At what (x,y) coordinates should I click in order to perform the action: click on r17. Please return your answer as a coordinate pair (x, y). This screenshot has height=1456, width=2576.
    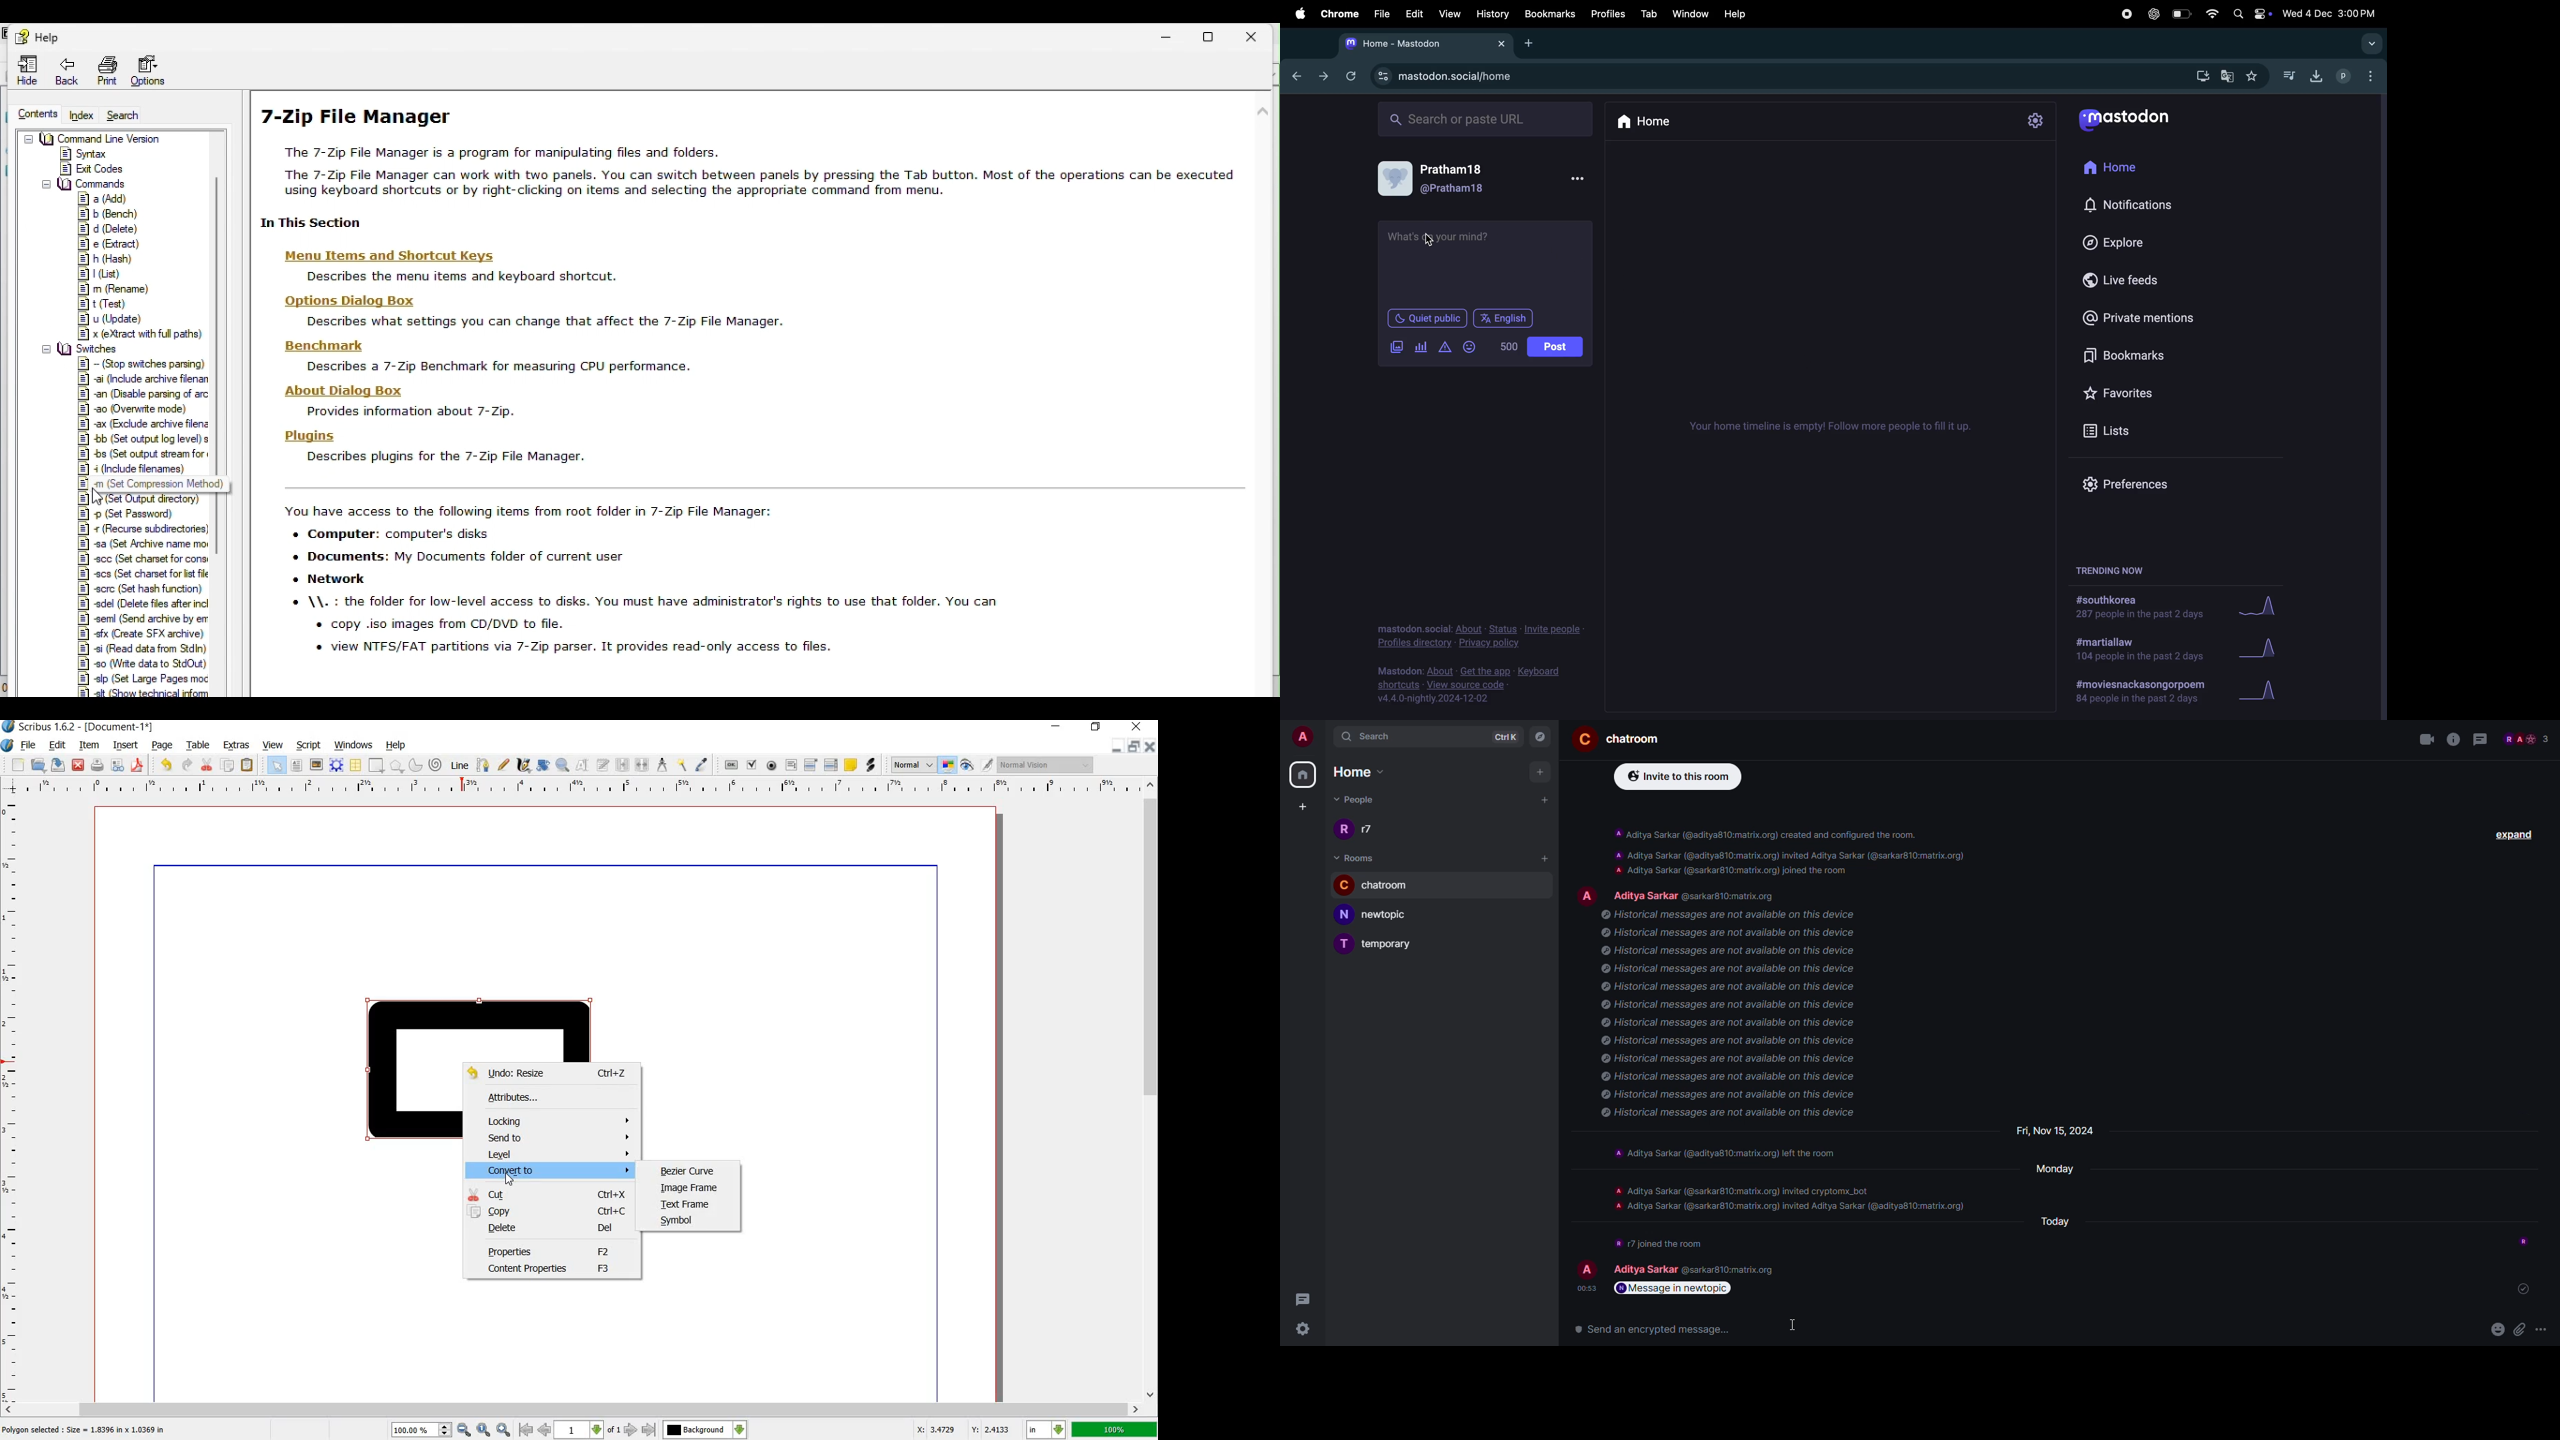
    Looking at the image, I should click on (1356, 828).